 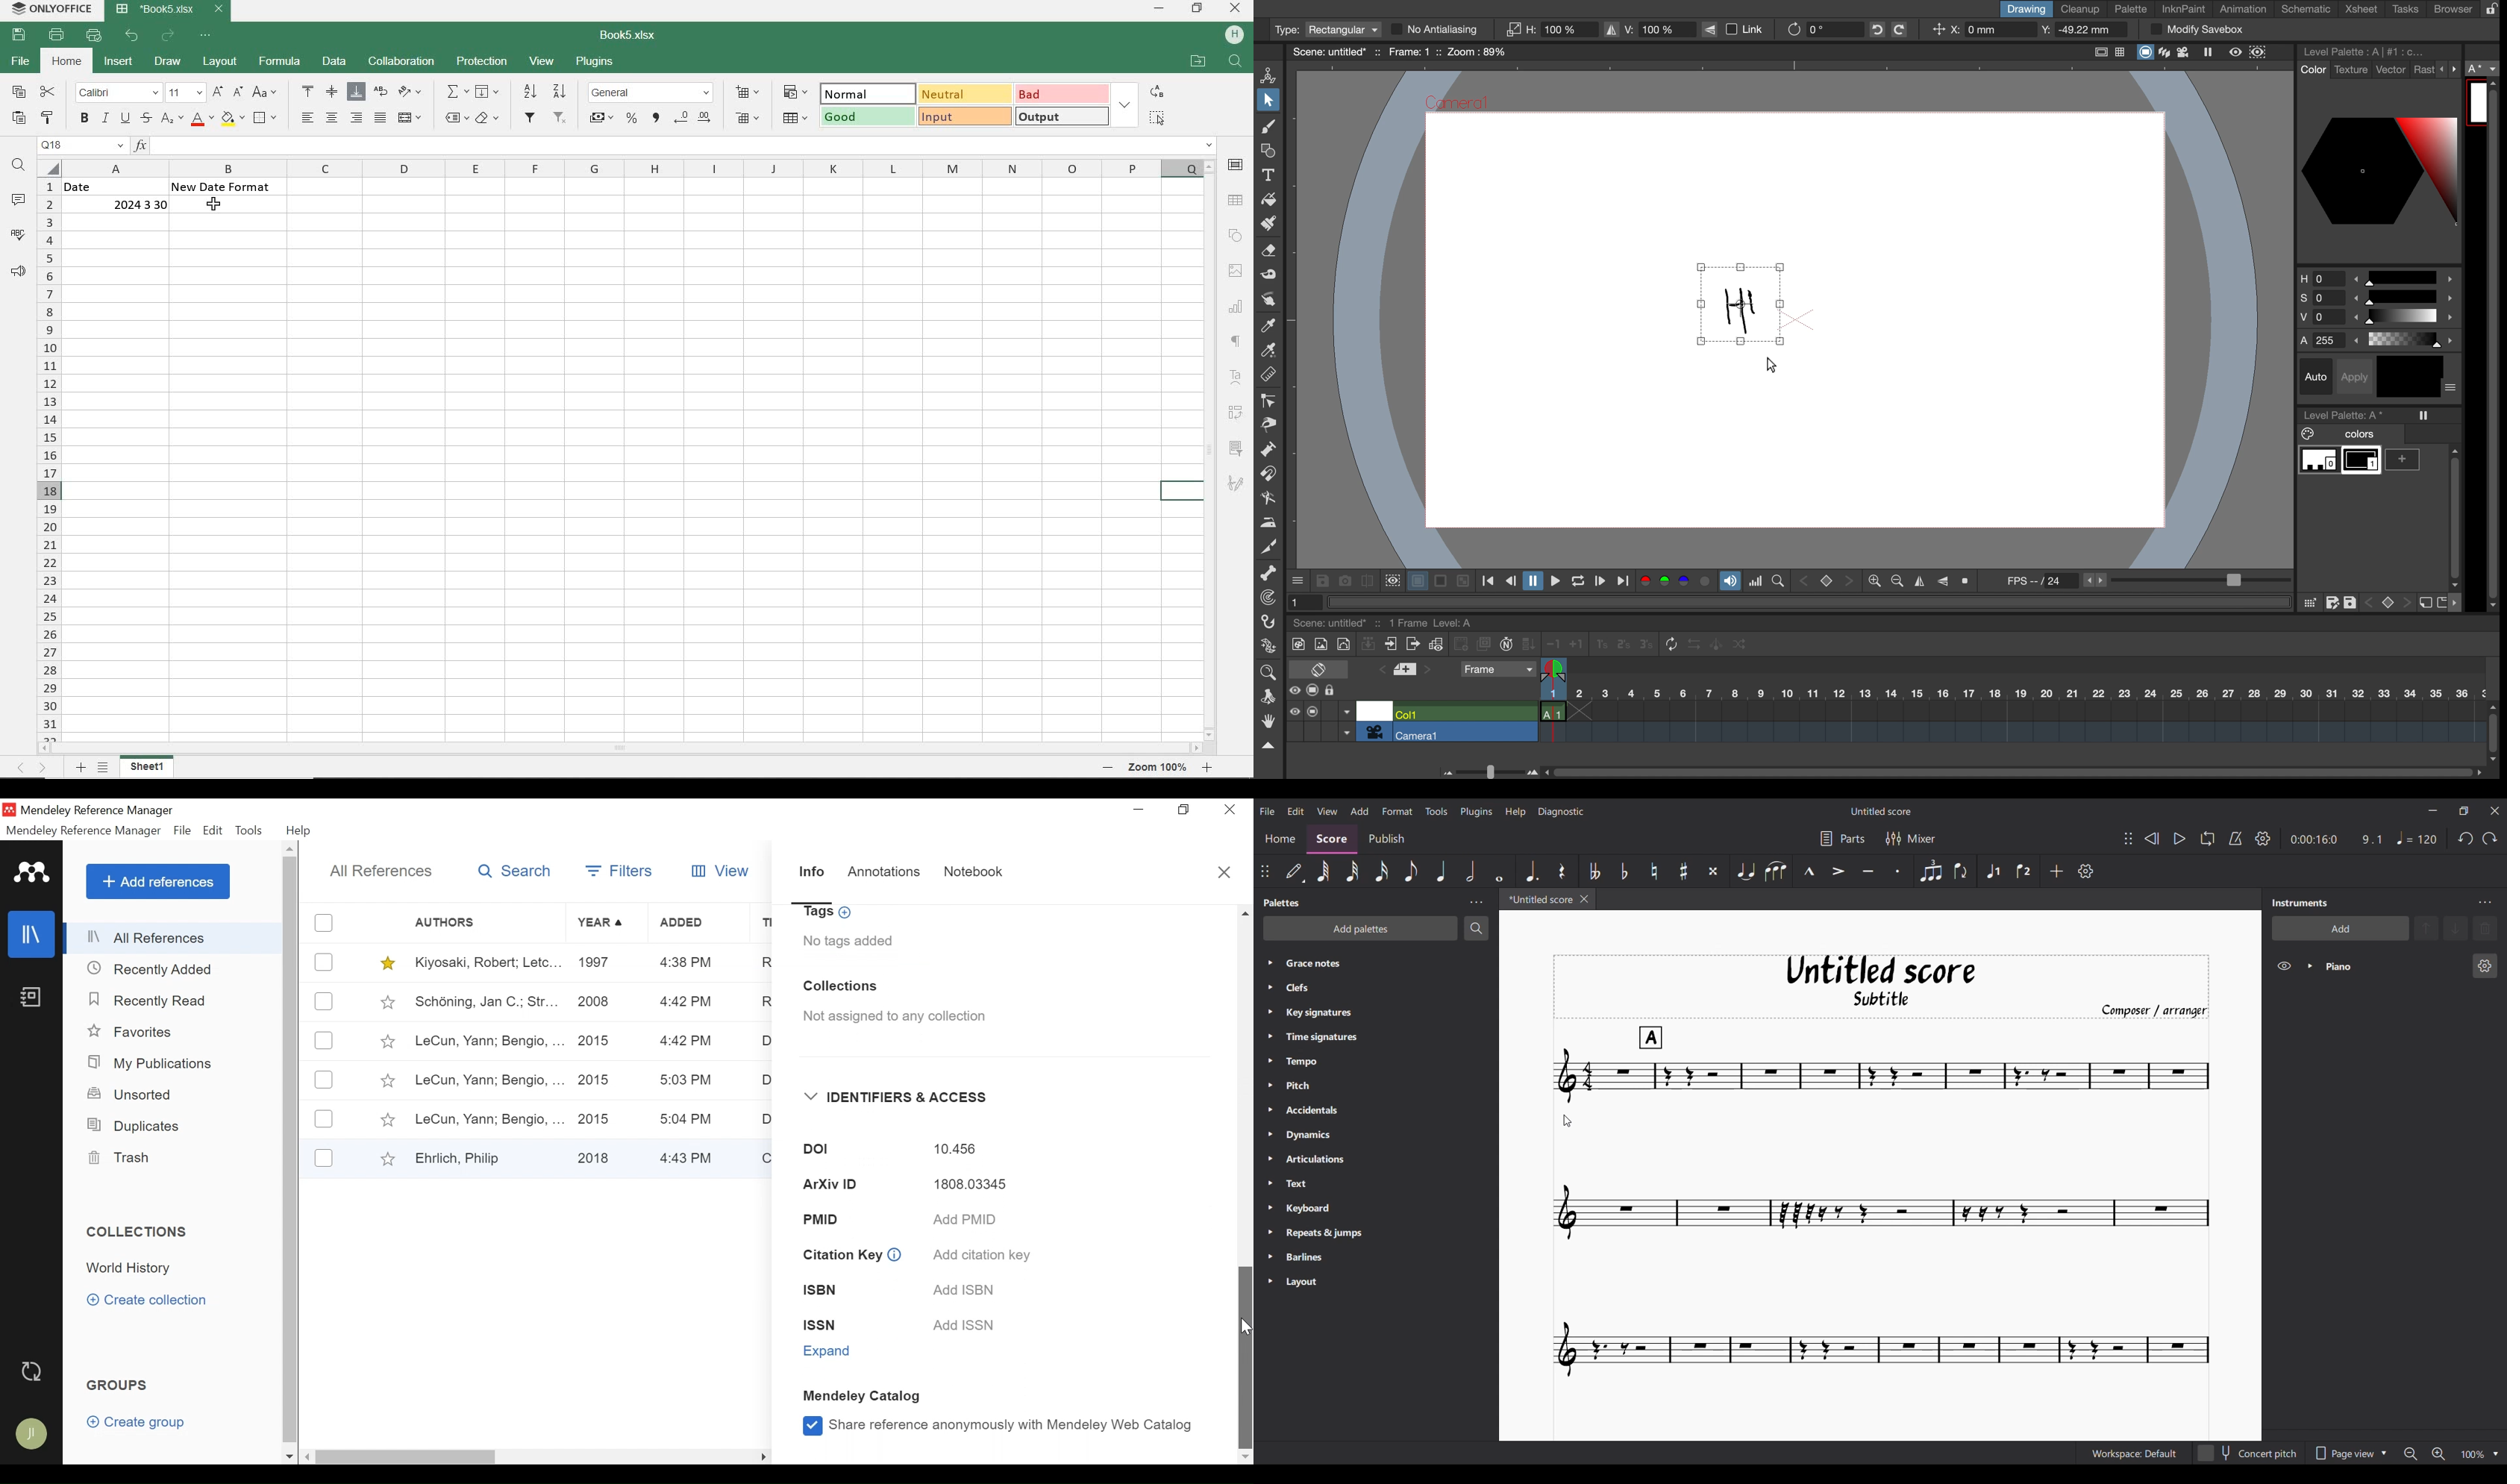 What do you see at coordinates (289, 1150) in the screenshot?
I see `vertical scroll bar` at bounding box center [289, 1150].